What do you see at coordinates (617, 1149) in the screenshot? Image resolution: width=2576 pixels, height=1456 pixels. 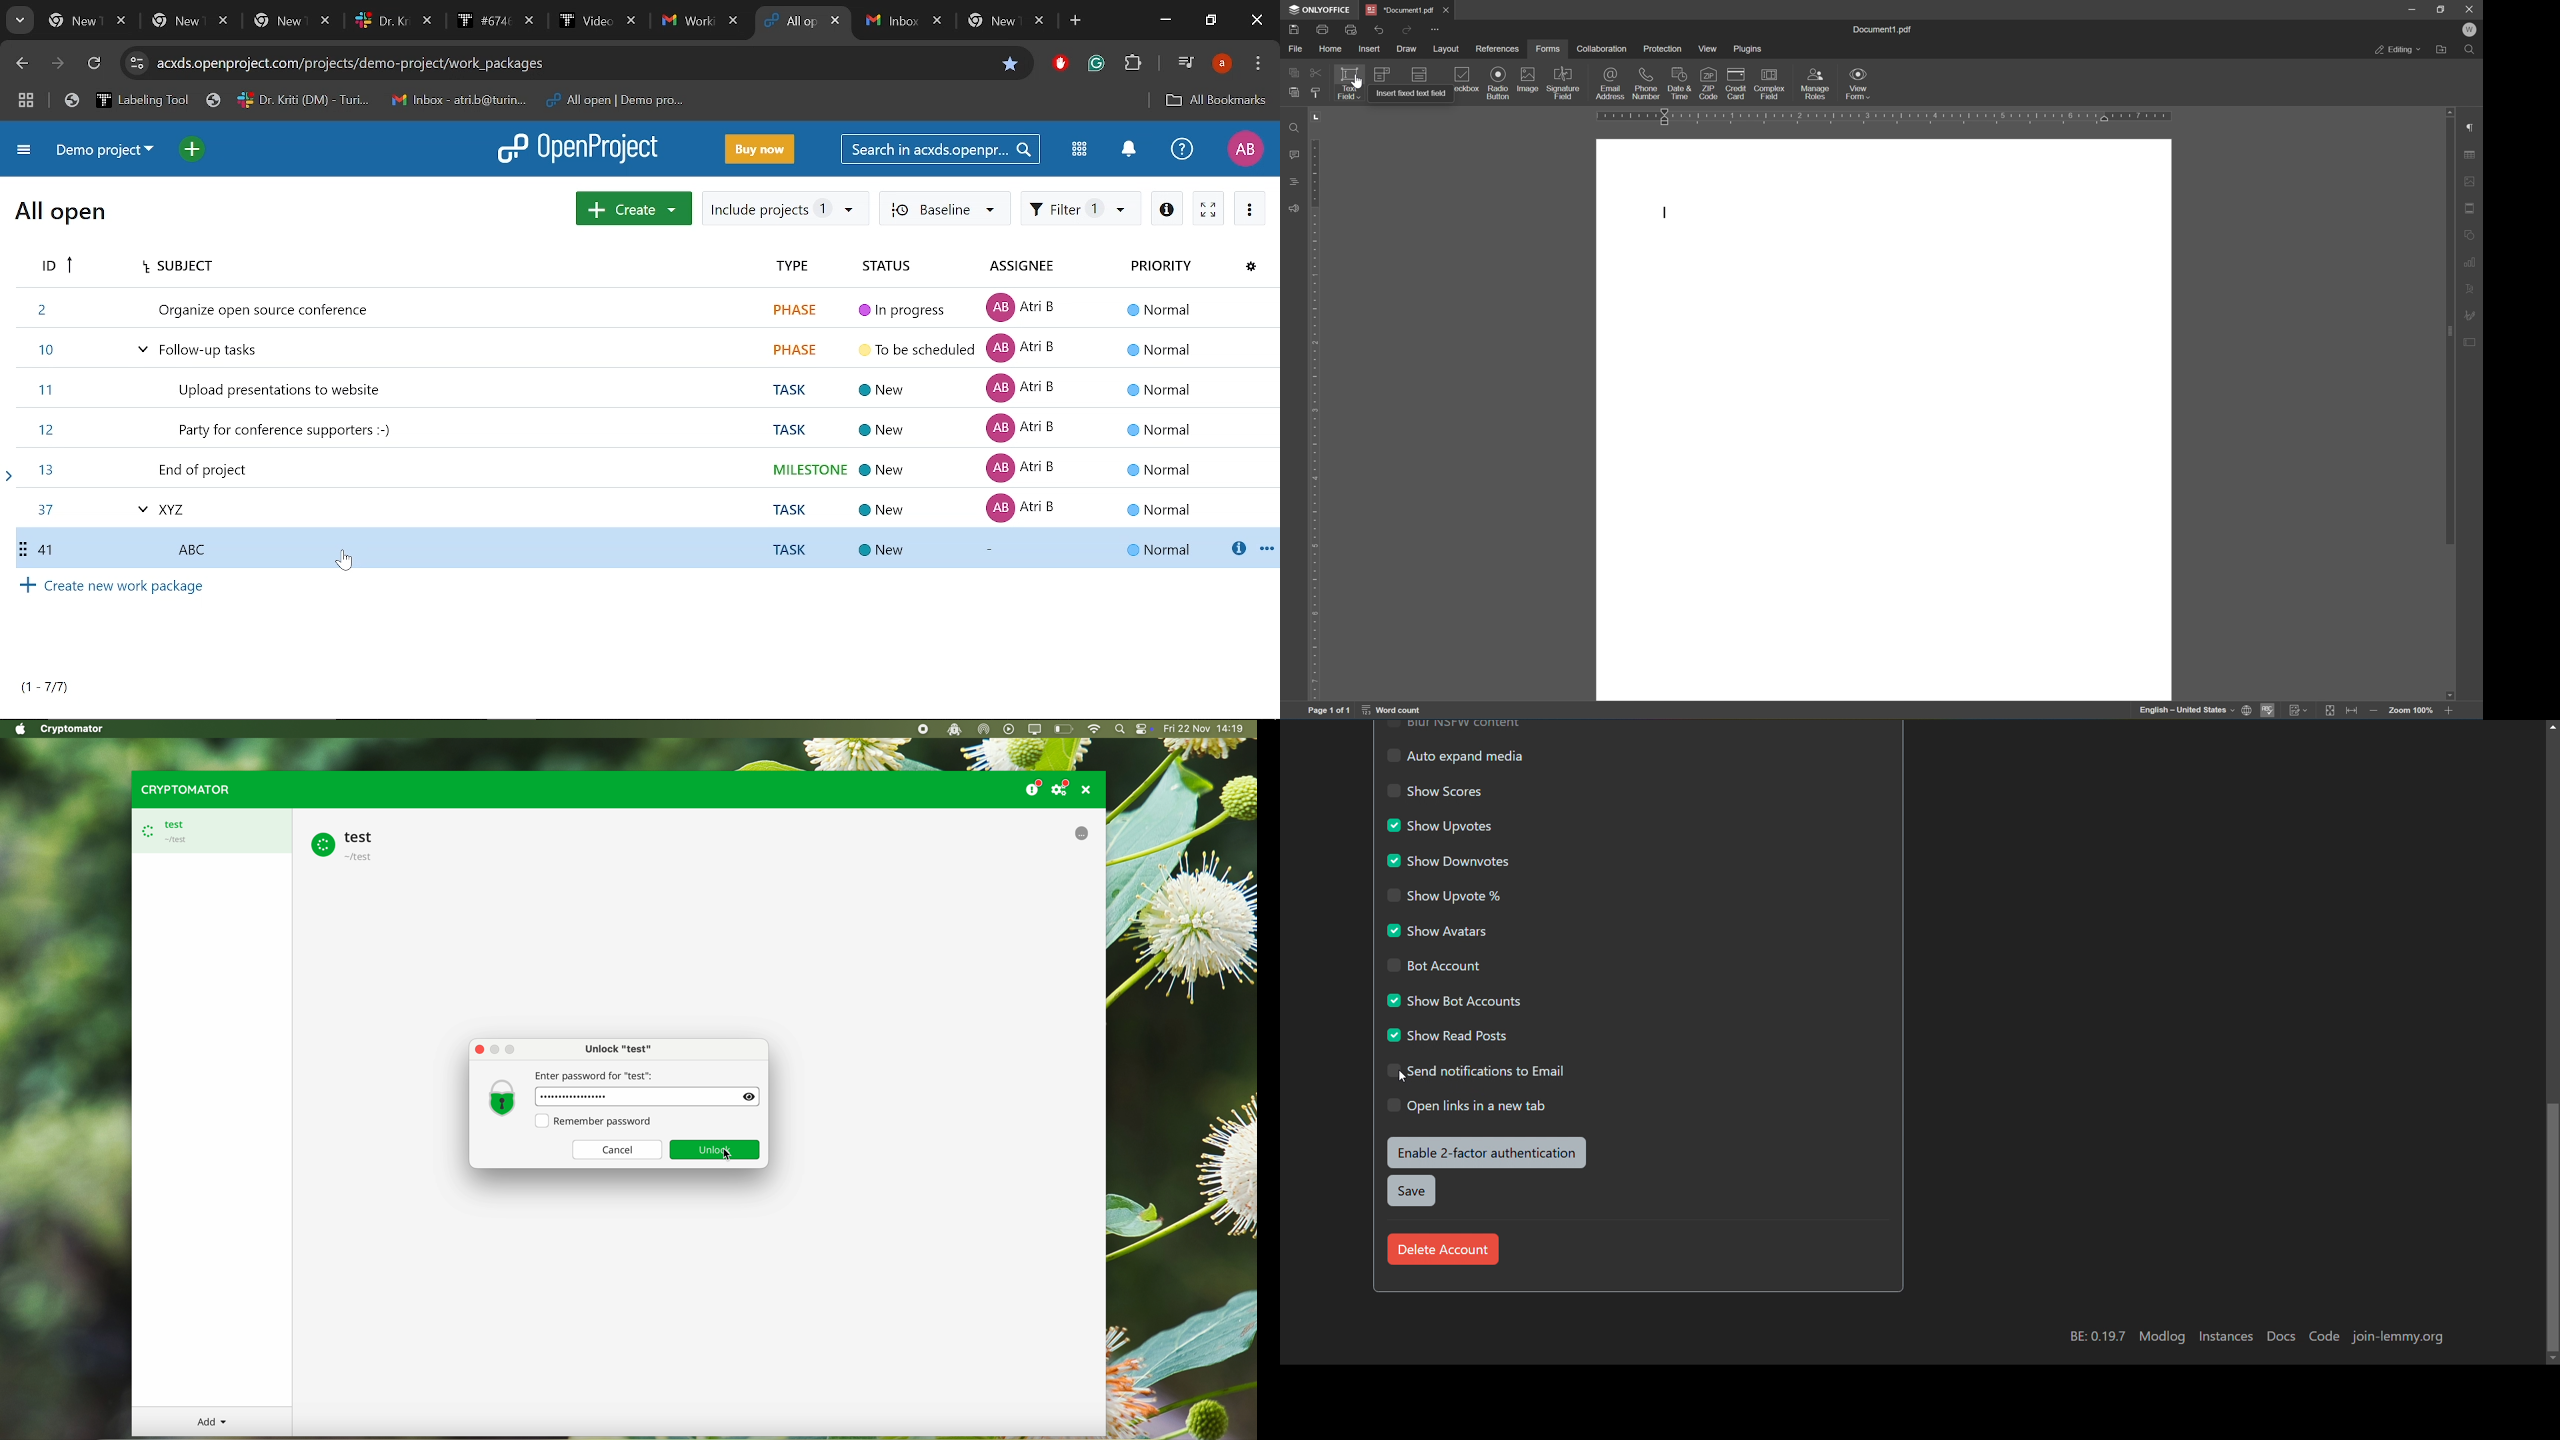 I see `cancel ` at bounding box center [617, 1149].